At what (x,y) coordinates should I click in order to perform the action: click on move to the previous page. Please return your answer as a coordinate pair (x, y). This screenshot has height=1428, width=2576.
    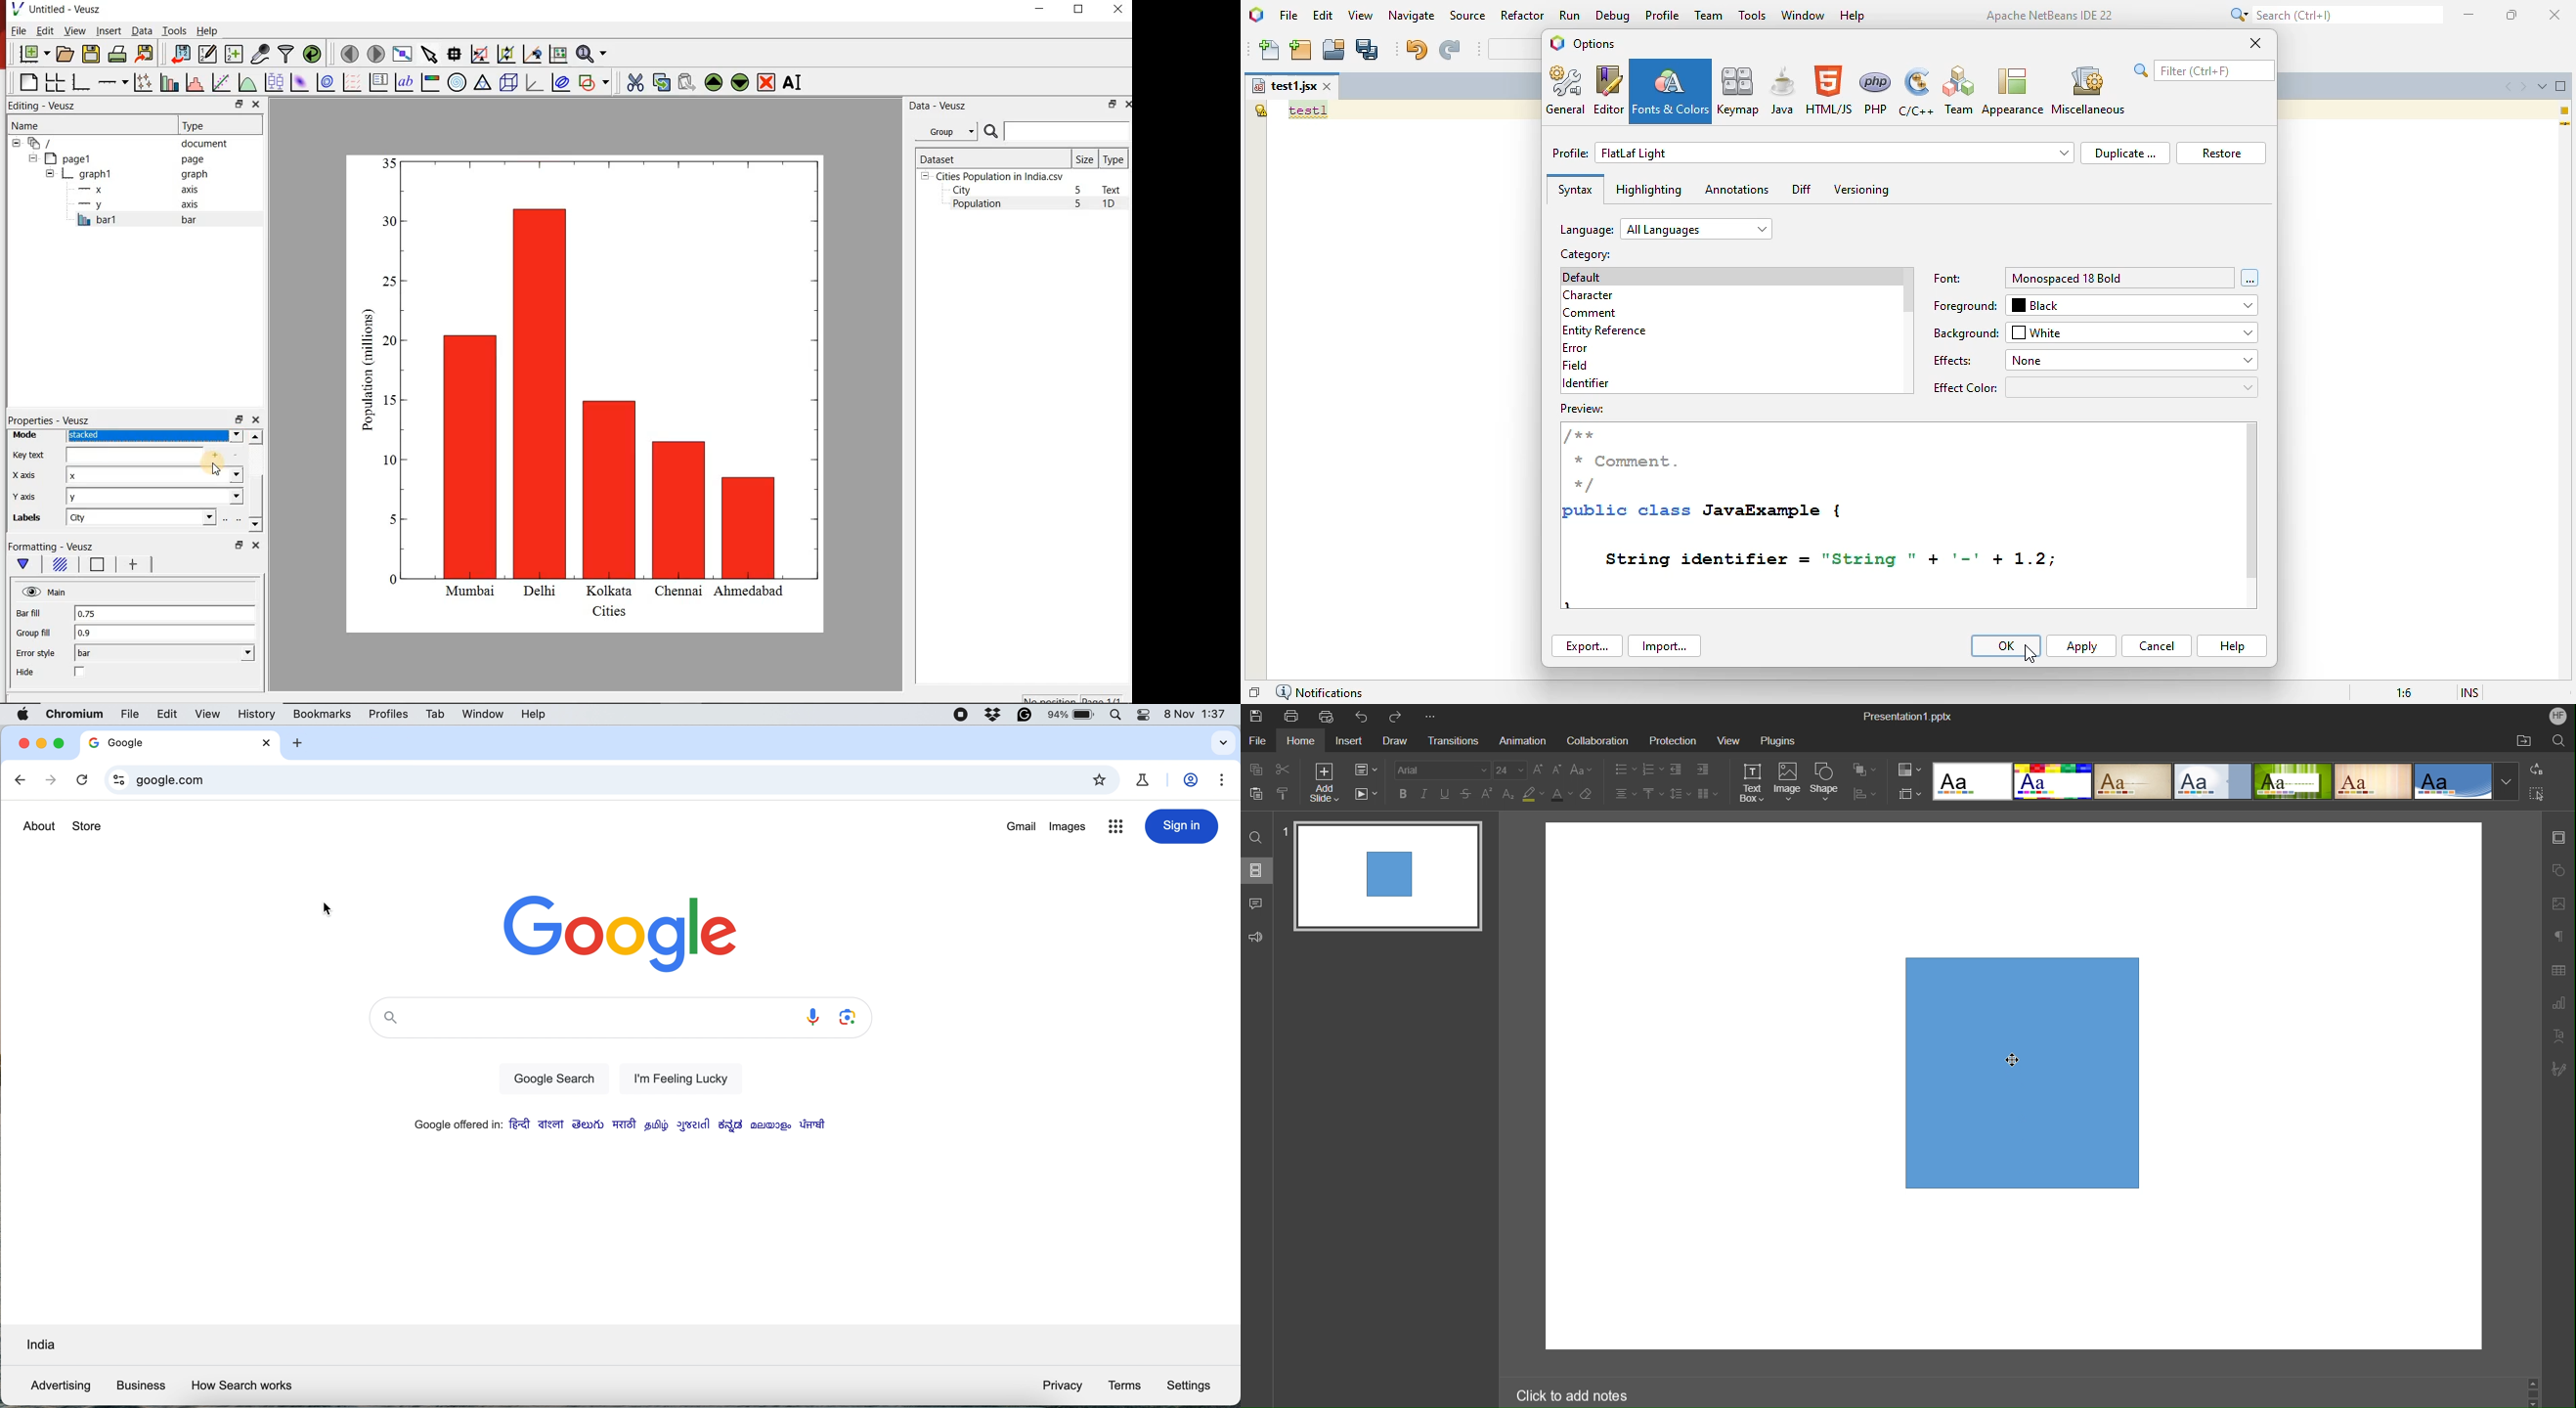
    Looking at the image, I should click on (348, 53).